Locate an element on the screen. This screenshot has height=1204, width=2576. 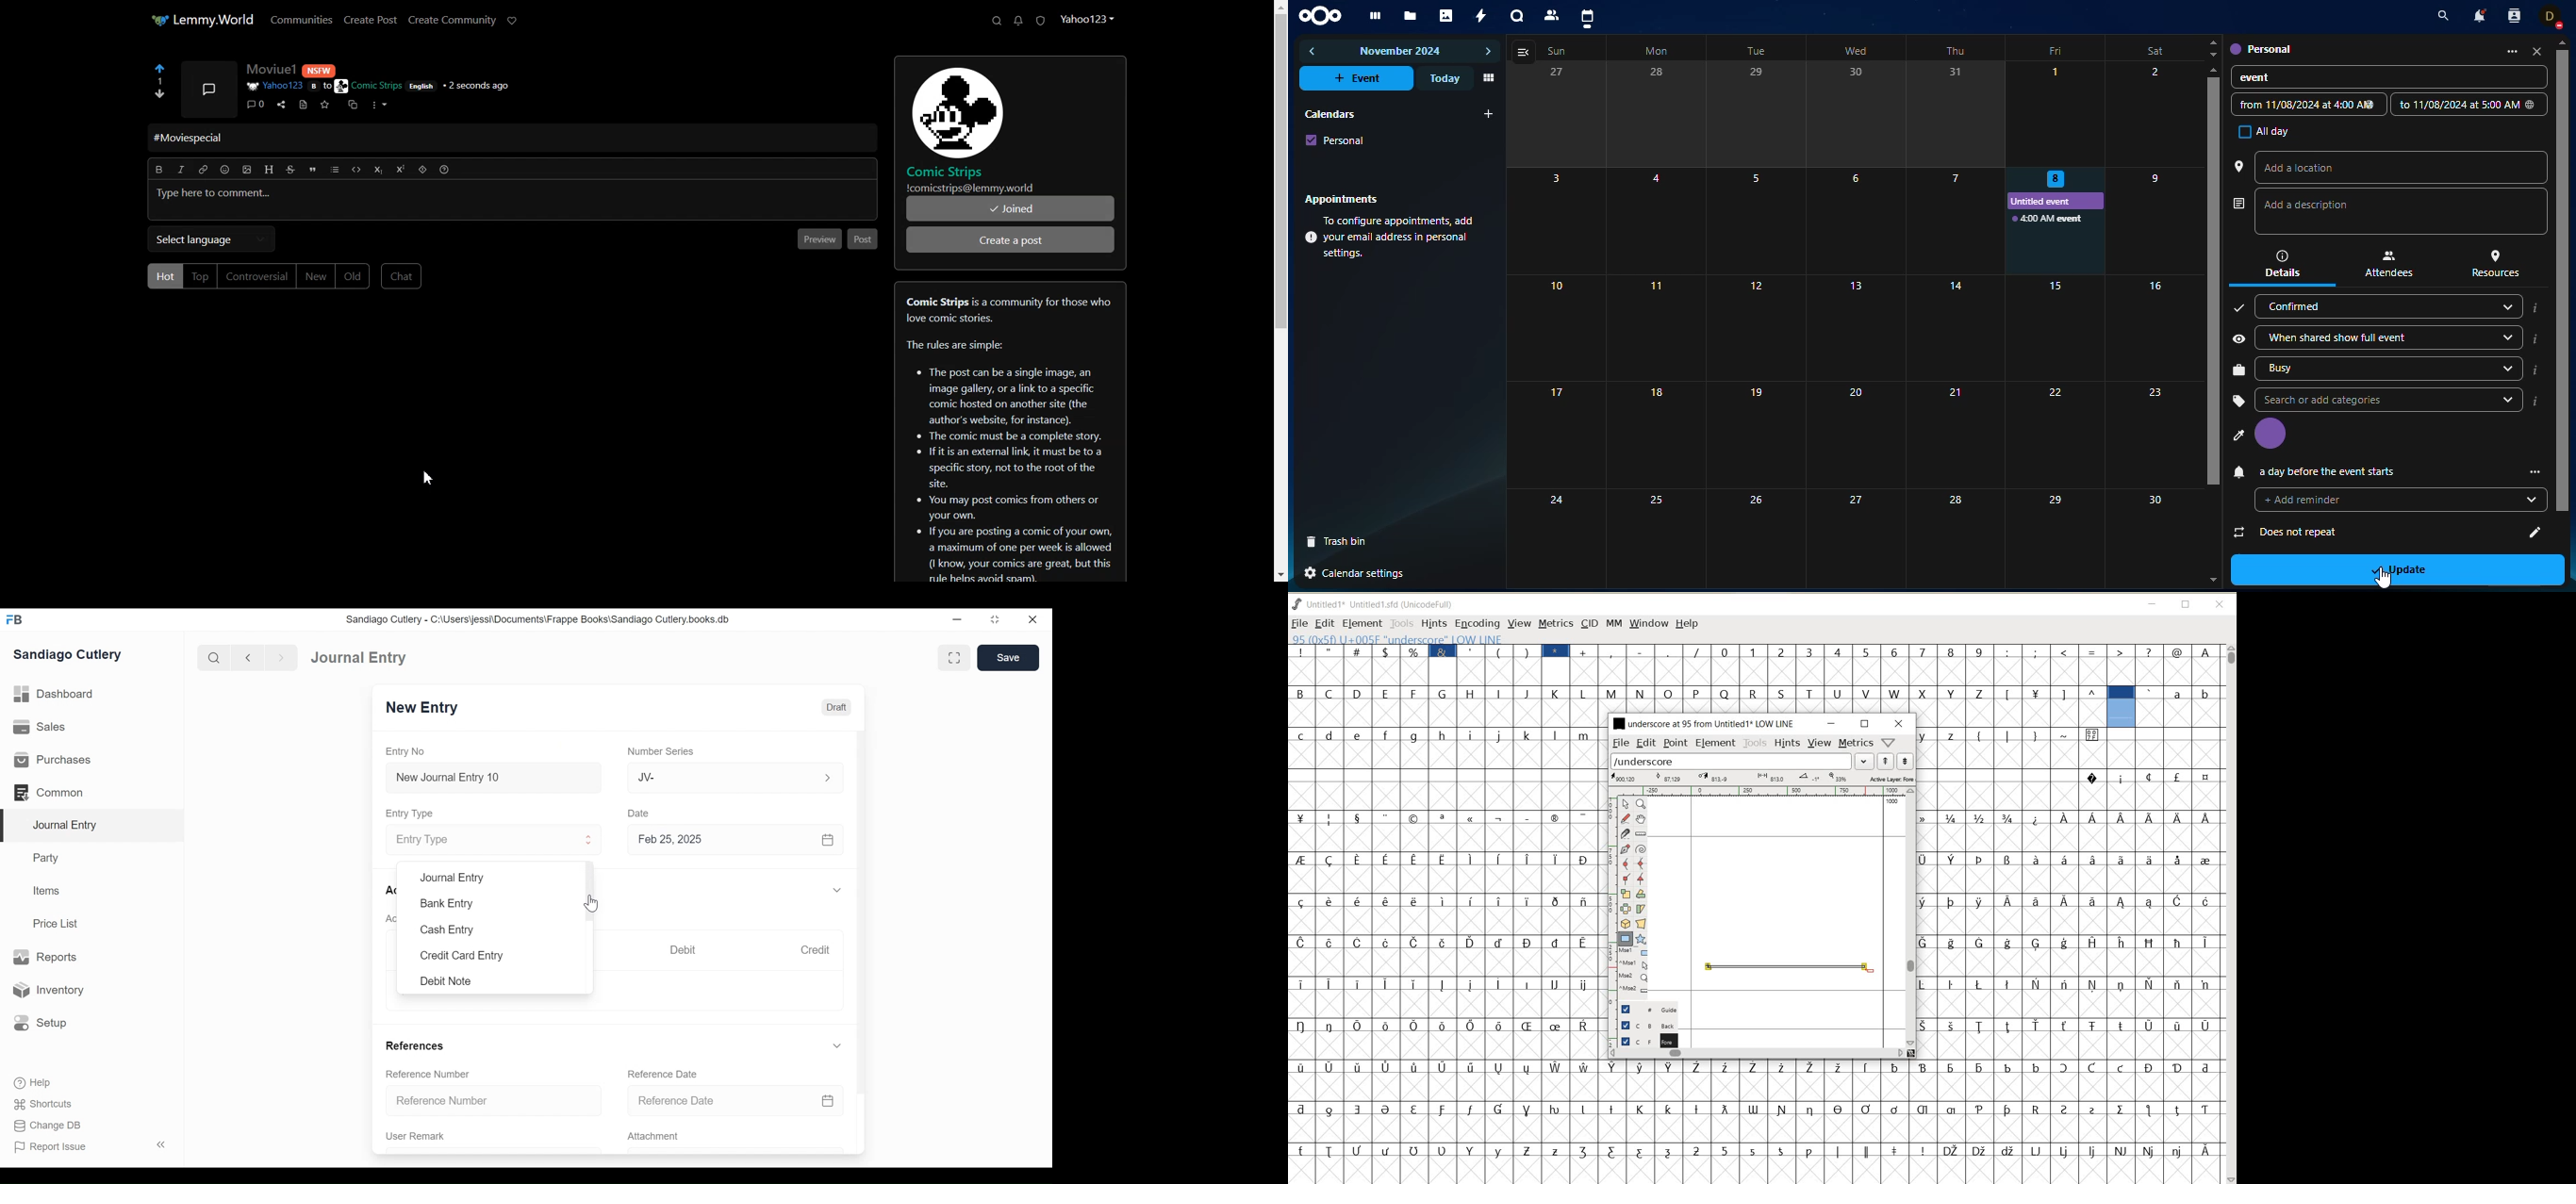
ELLIPSE TOOL/CURSOR POSITION is located at coordinates (1871, 971).